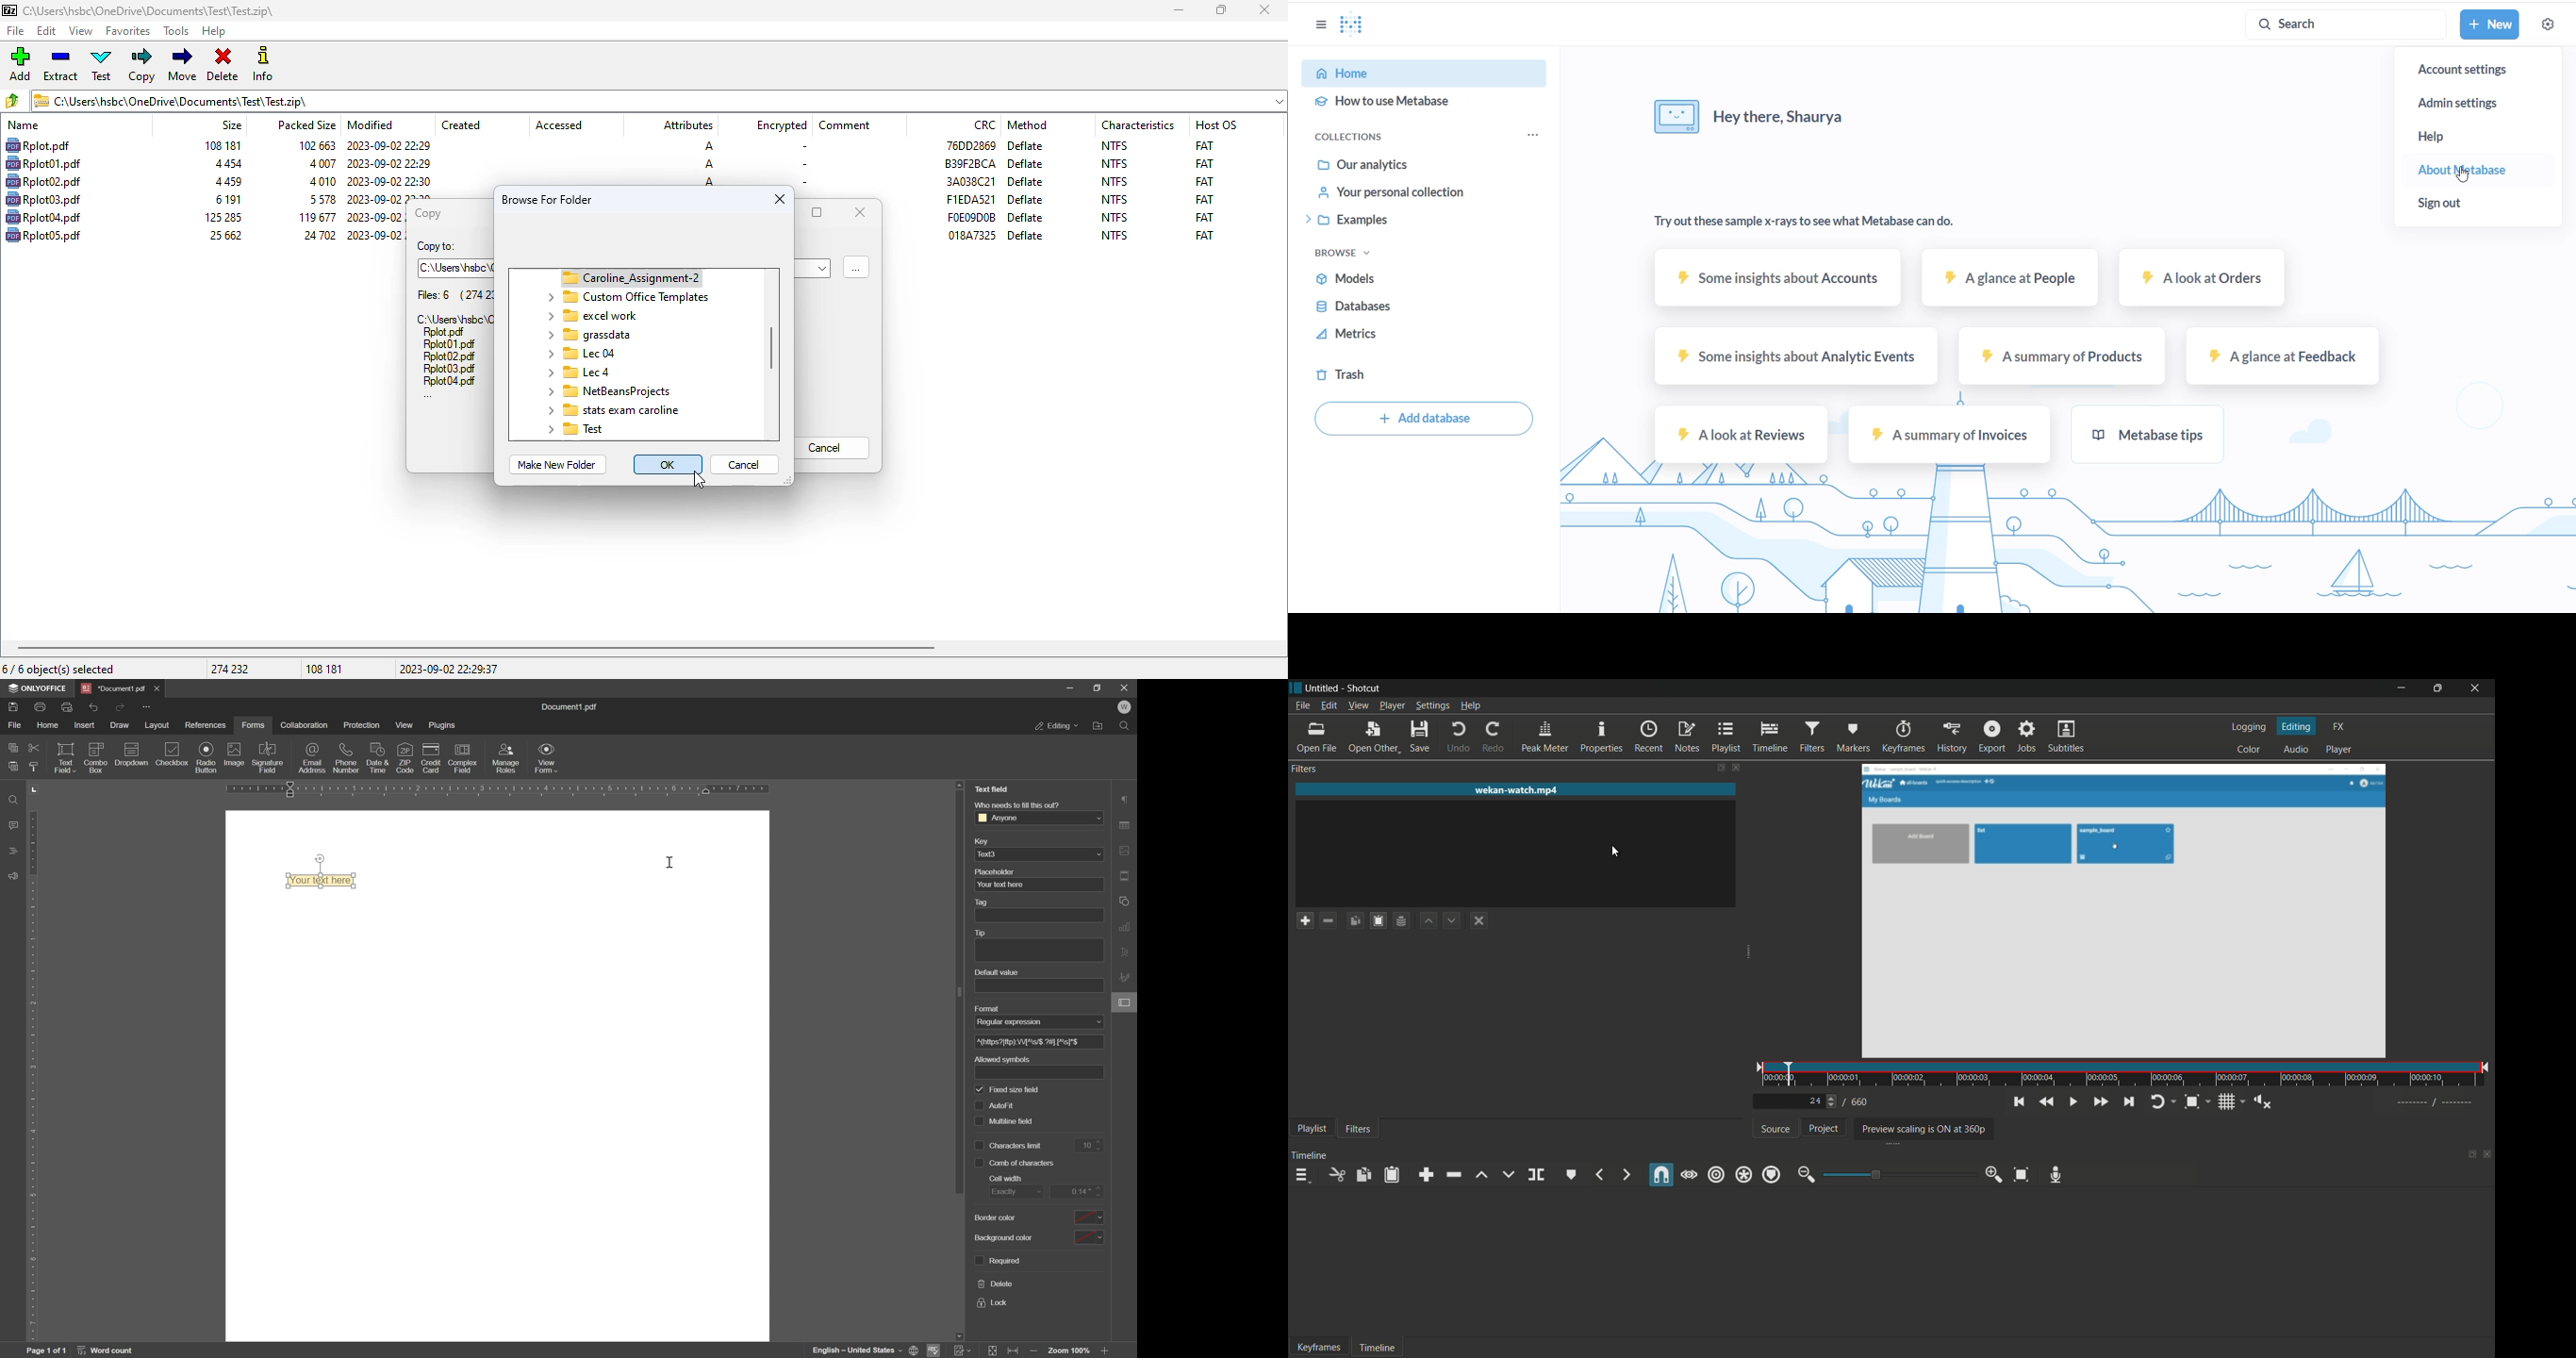 The width and height of the screenshot is (2576, 1372). I want to click on ripple markers, so click(1771, 1174).